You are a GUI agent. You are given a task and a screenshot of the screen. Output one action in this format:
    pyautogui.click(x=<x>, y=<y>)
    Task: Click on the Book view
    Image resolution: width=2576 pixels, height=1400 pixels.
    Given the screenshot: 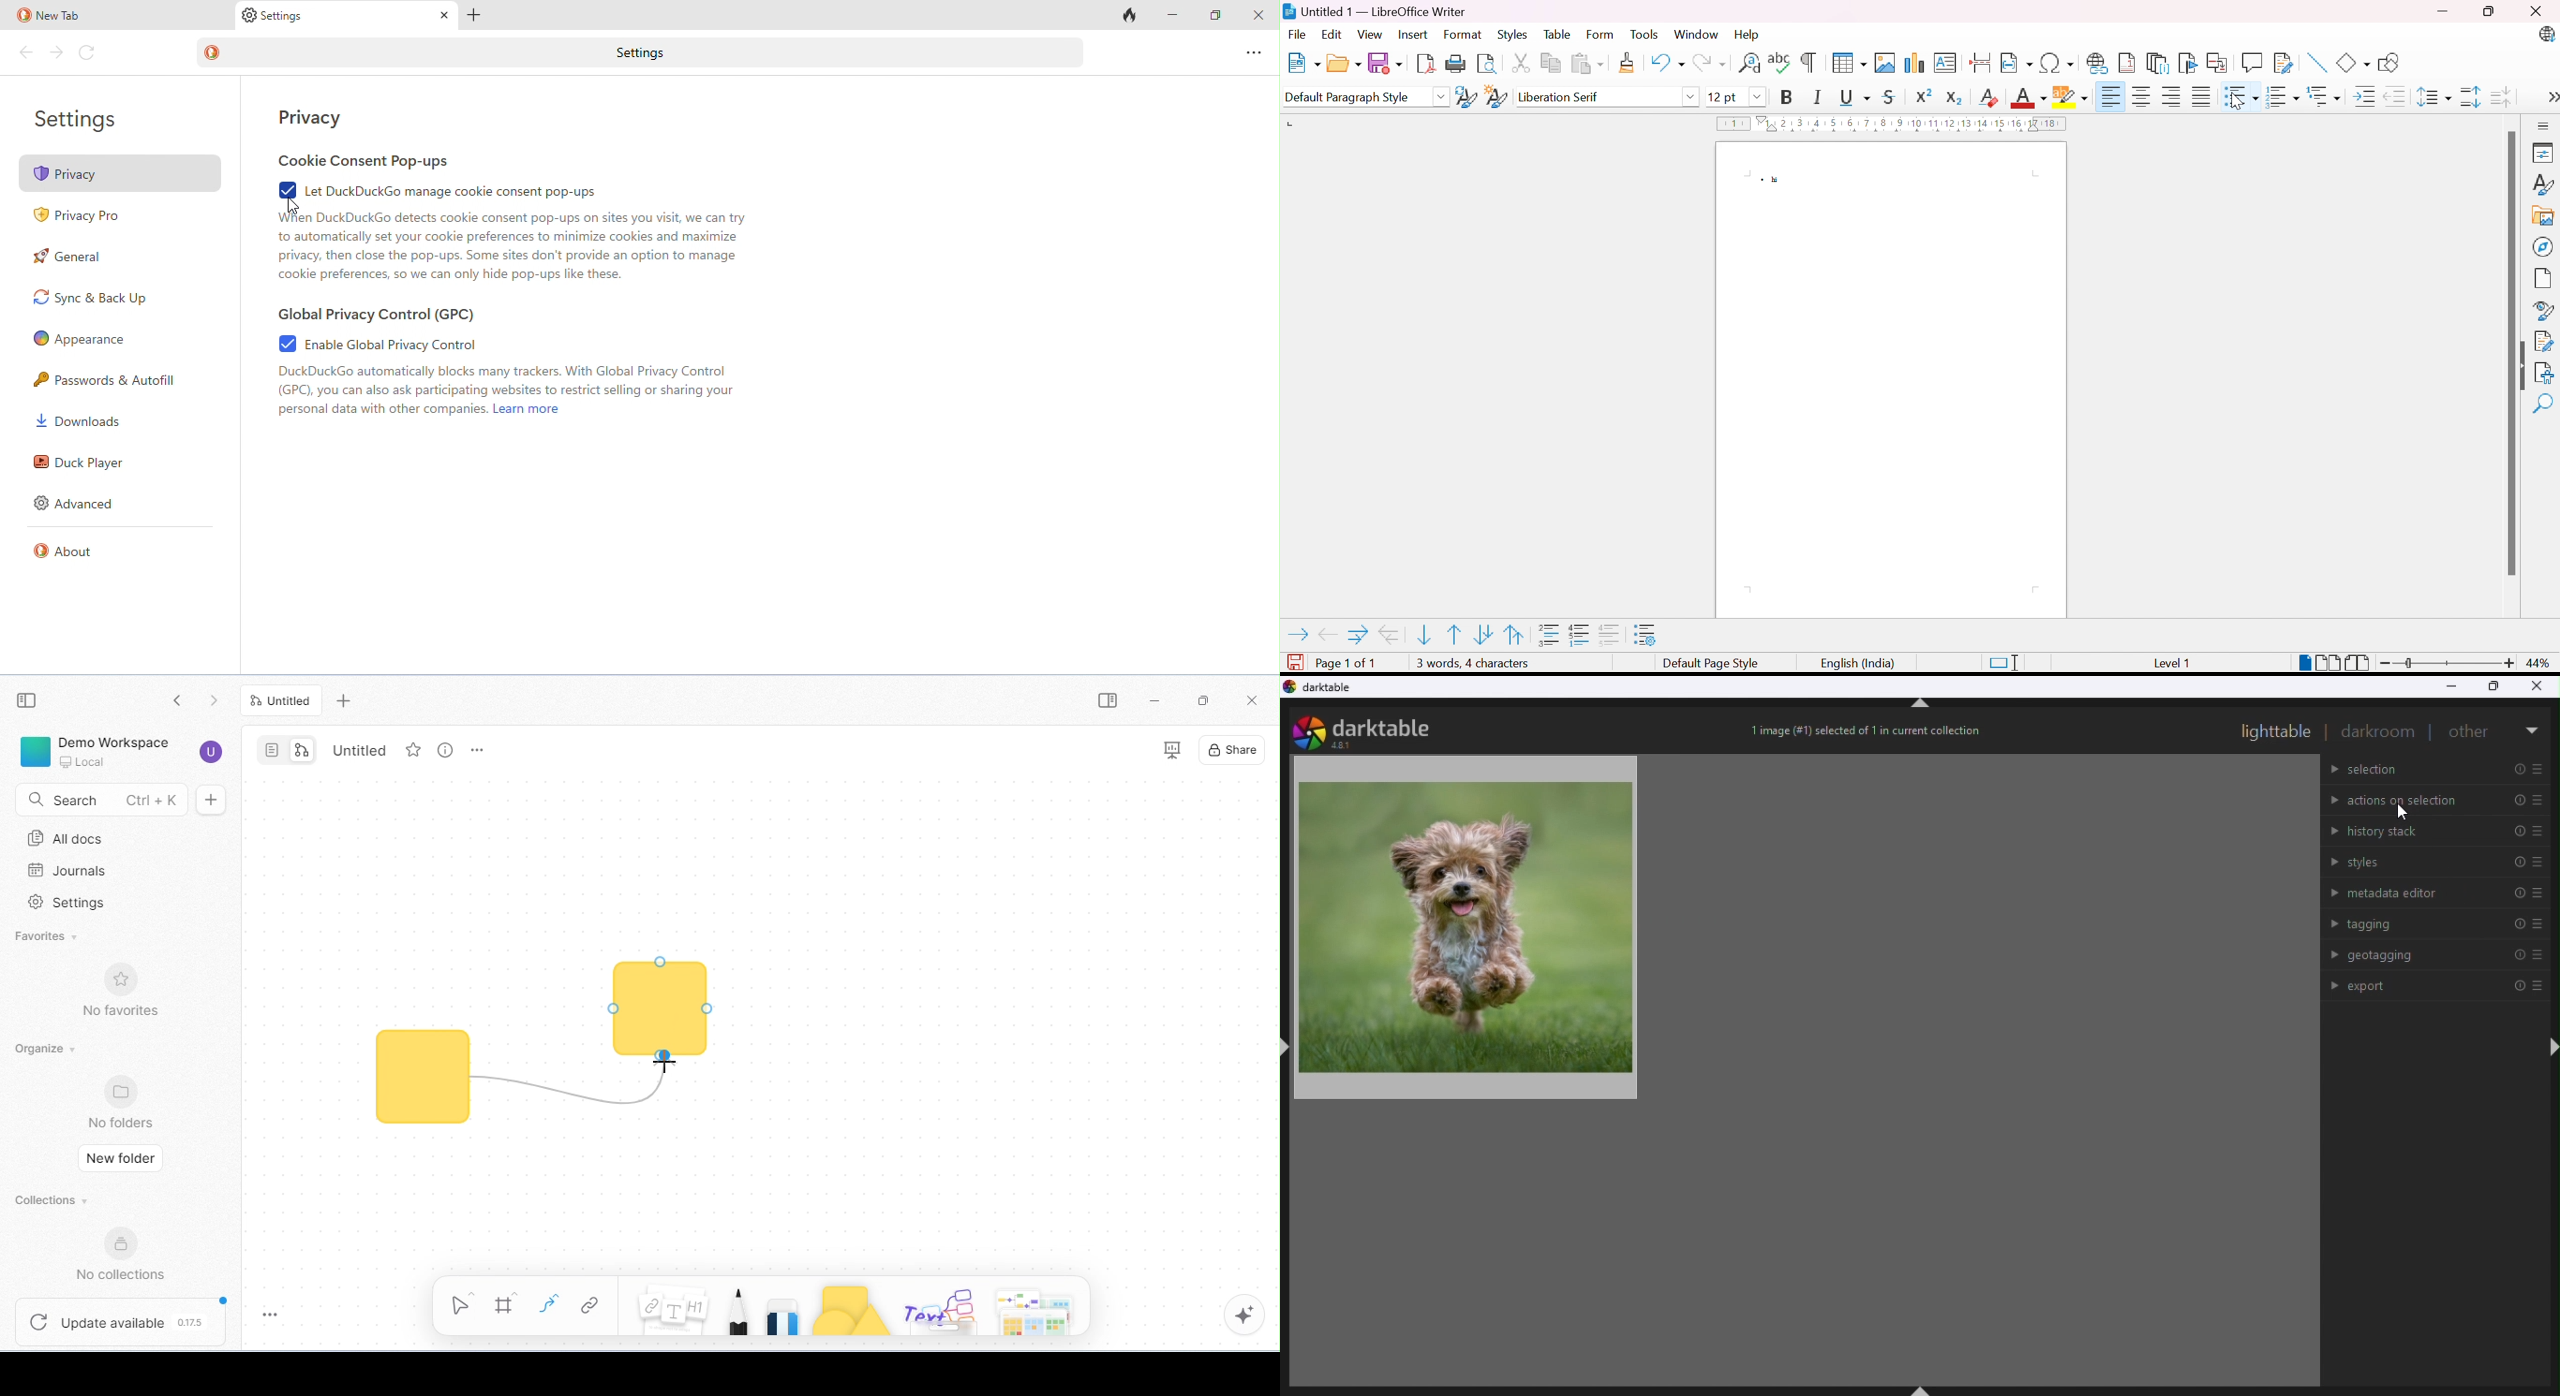 What is the action you would take?
    pyautogui.click(x=2358, y=663)
    